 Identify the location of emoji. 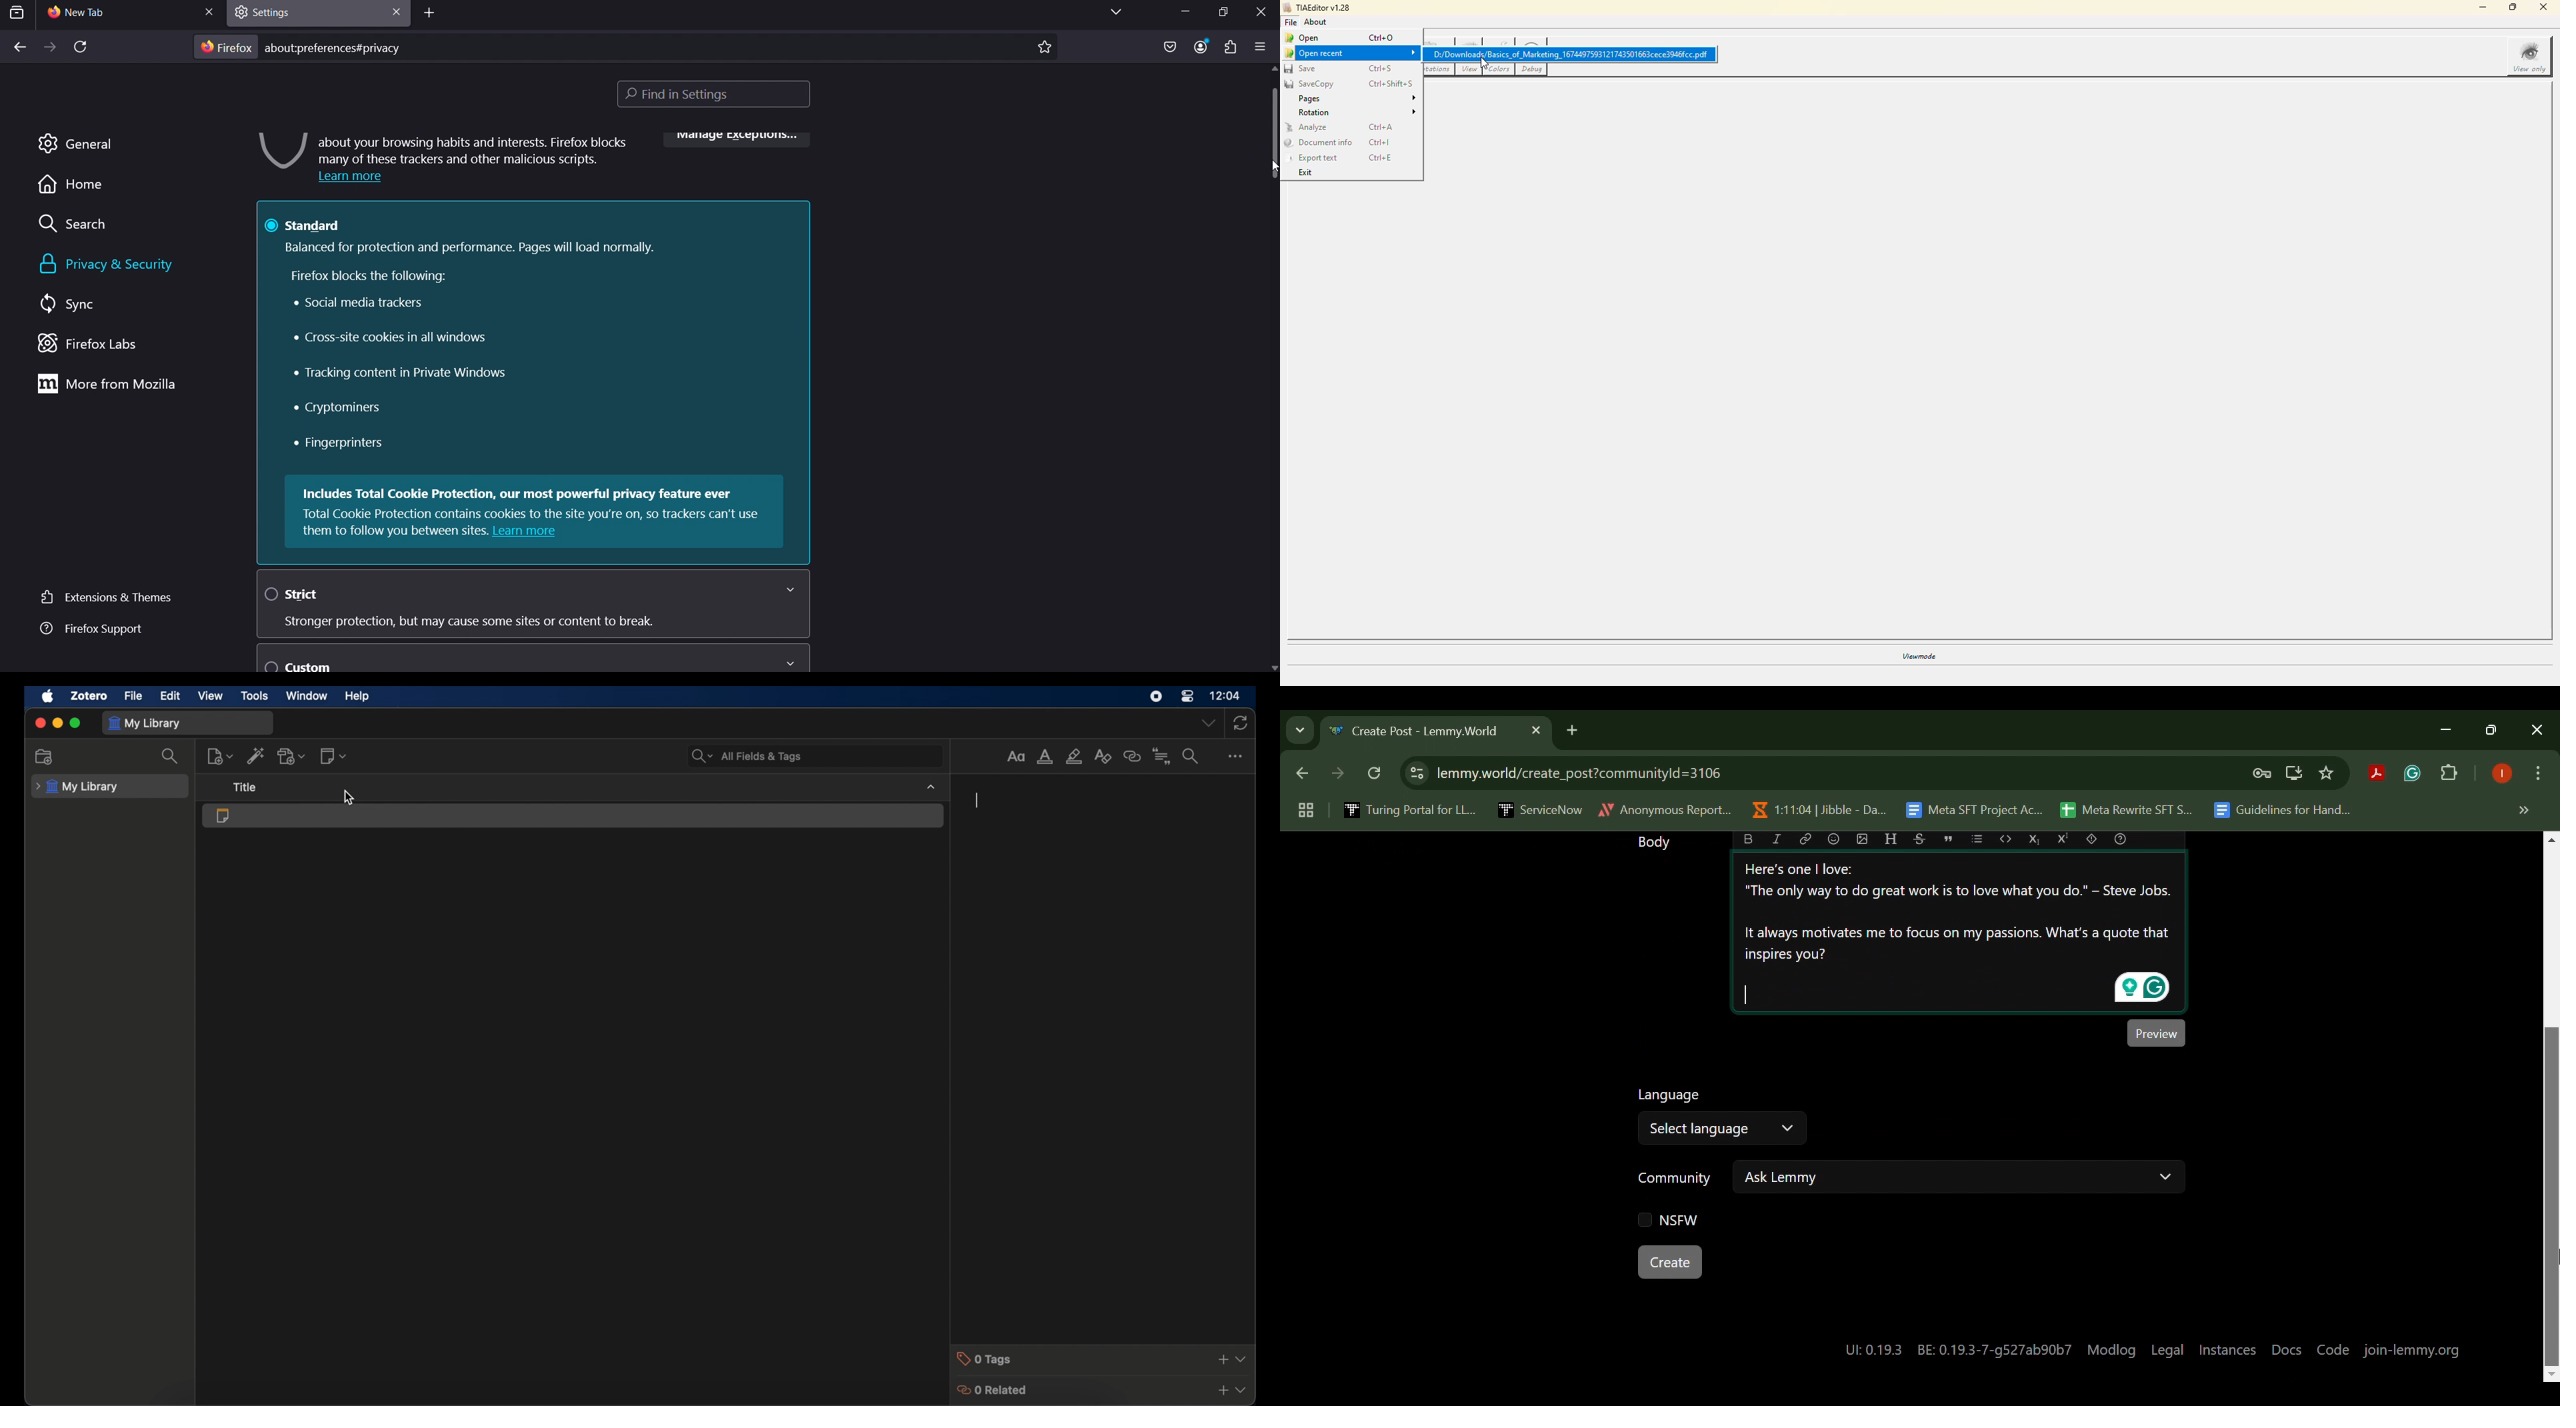
(1834, 838).